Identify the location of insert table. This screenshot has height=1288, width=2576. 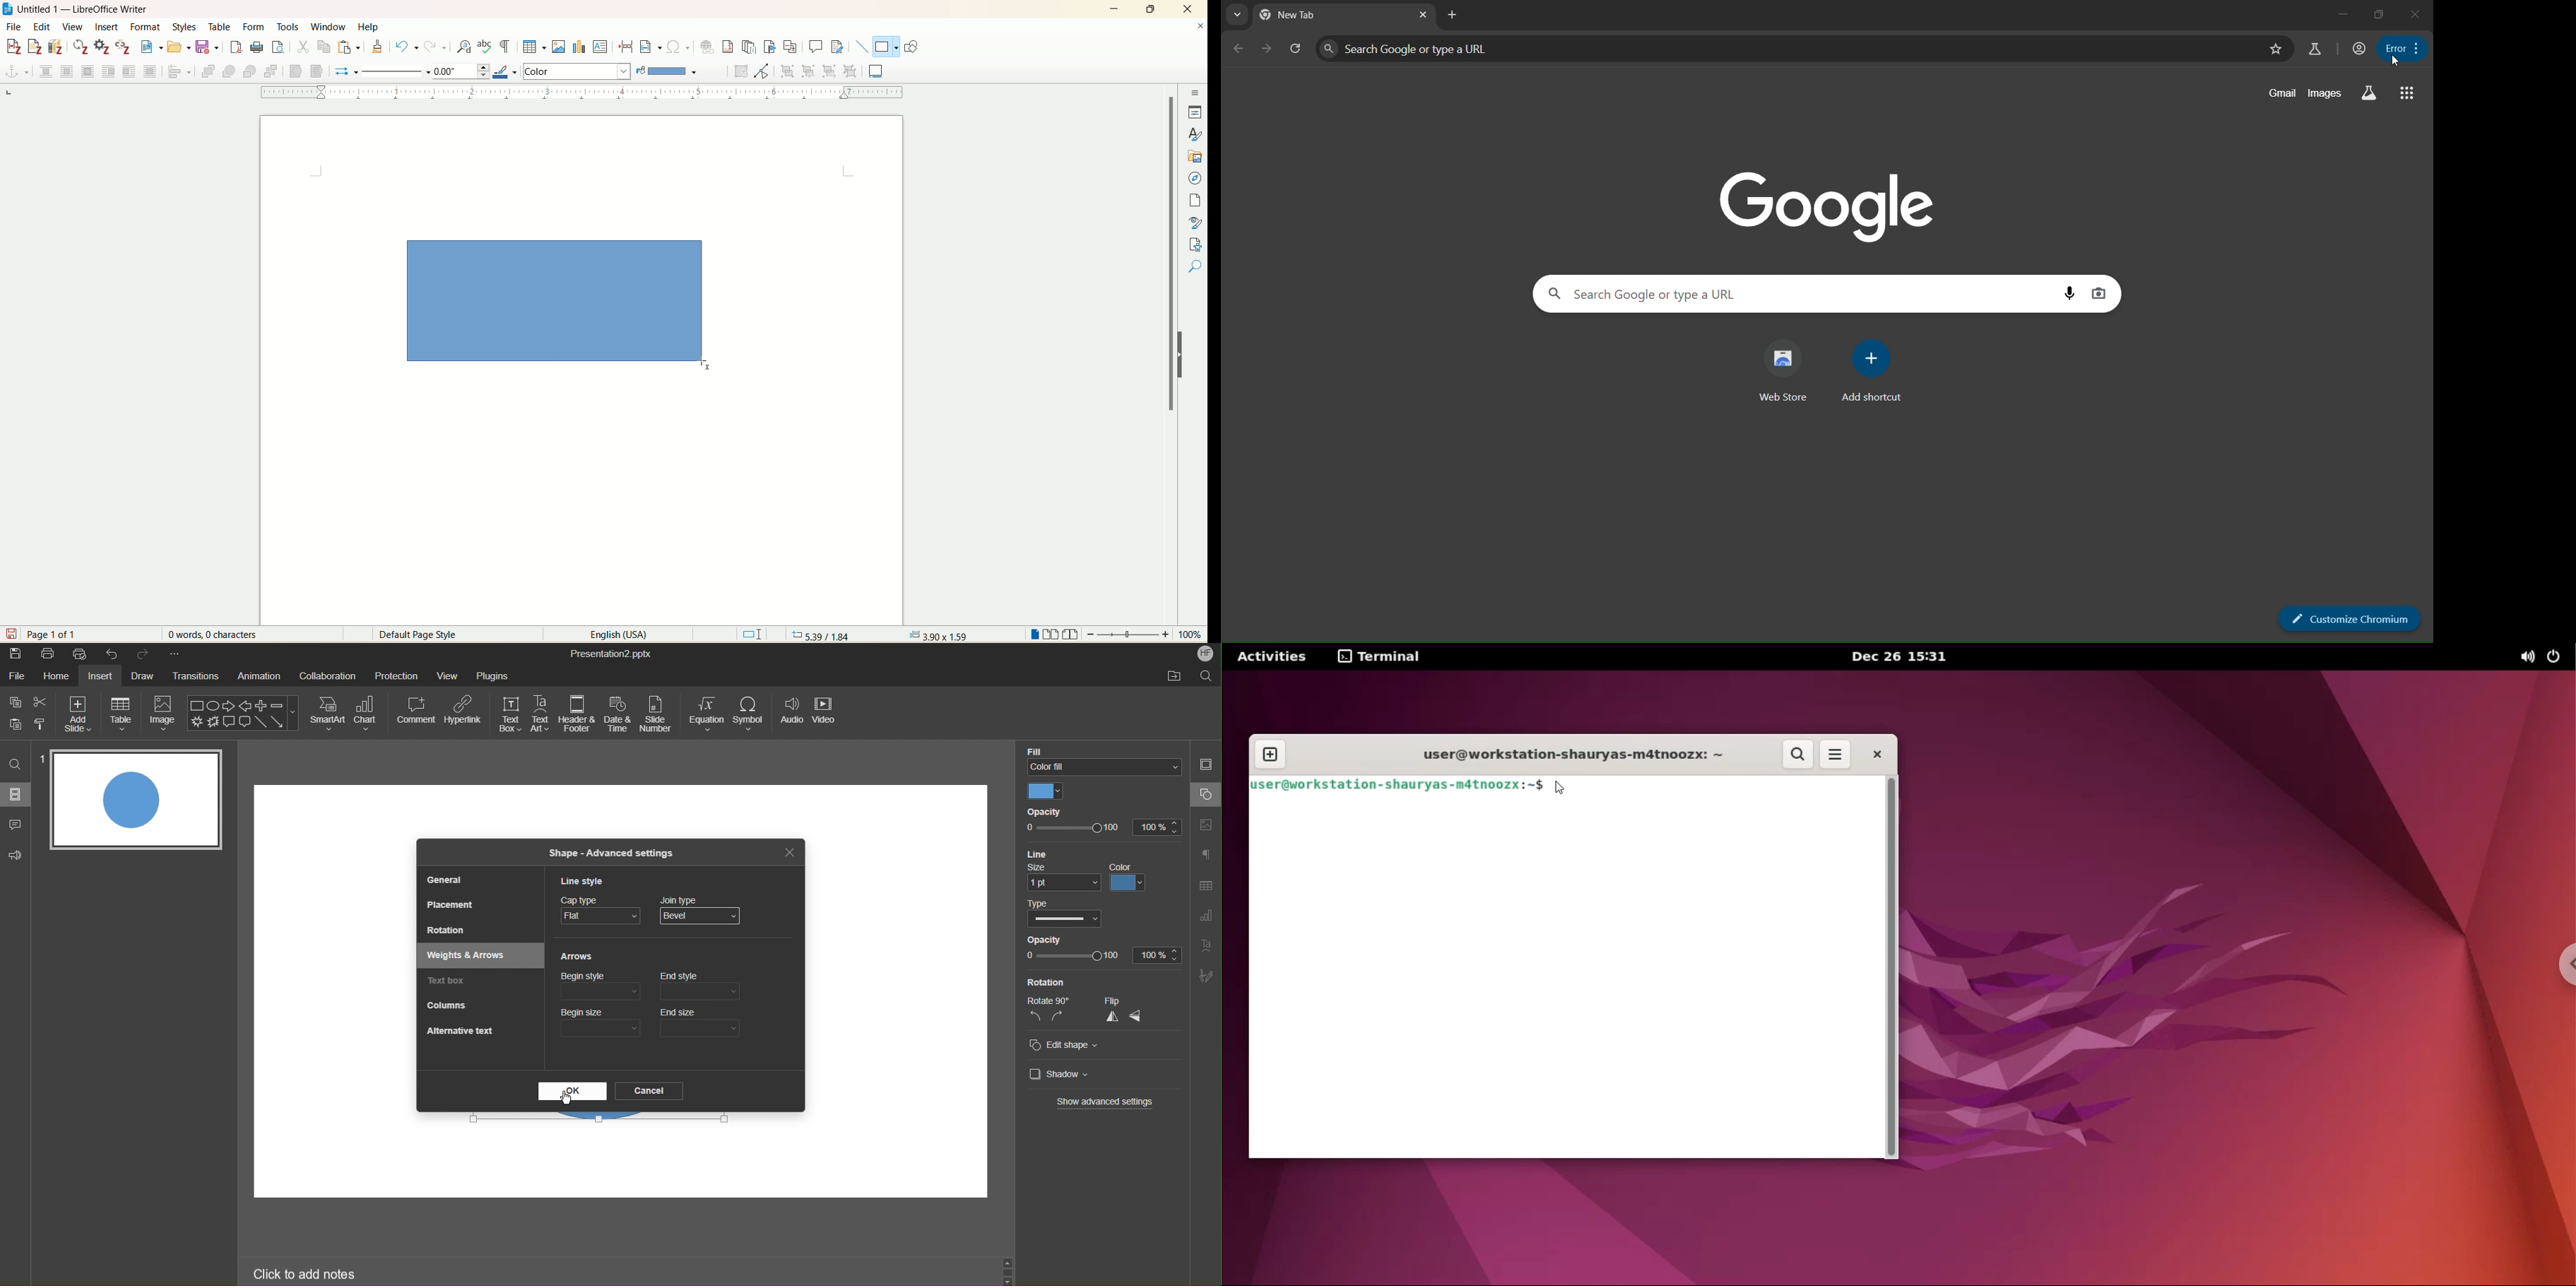
(535, 46).